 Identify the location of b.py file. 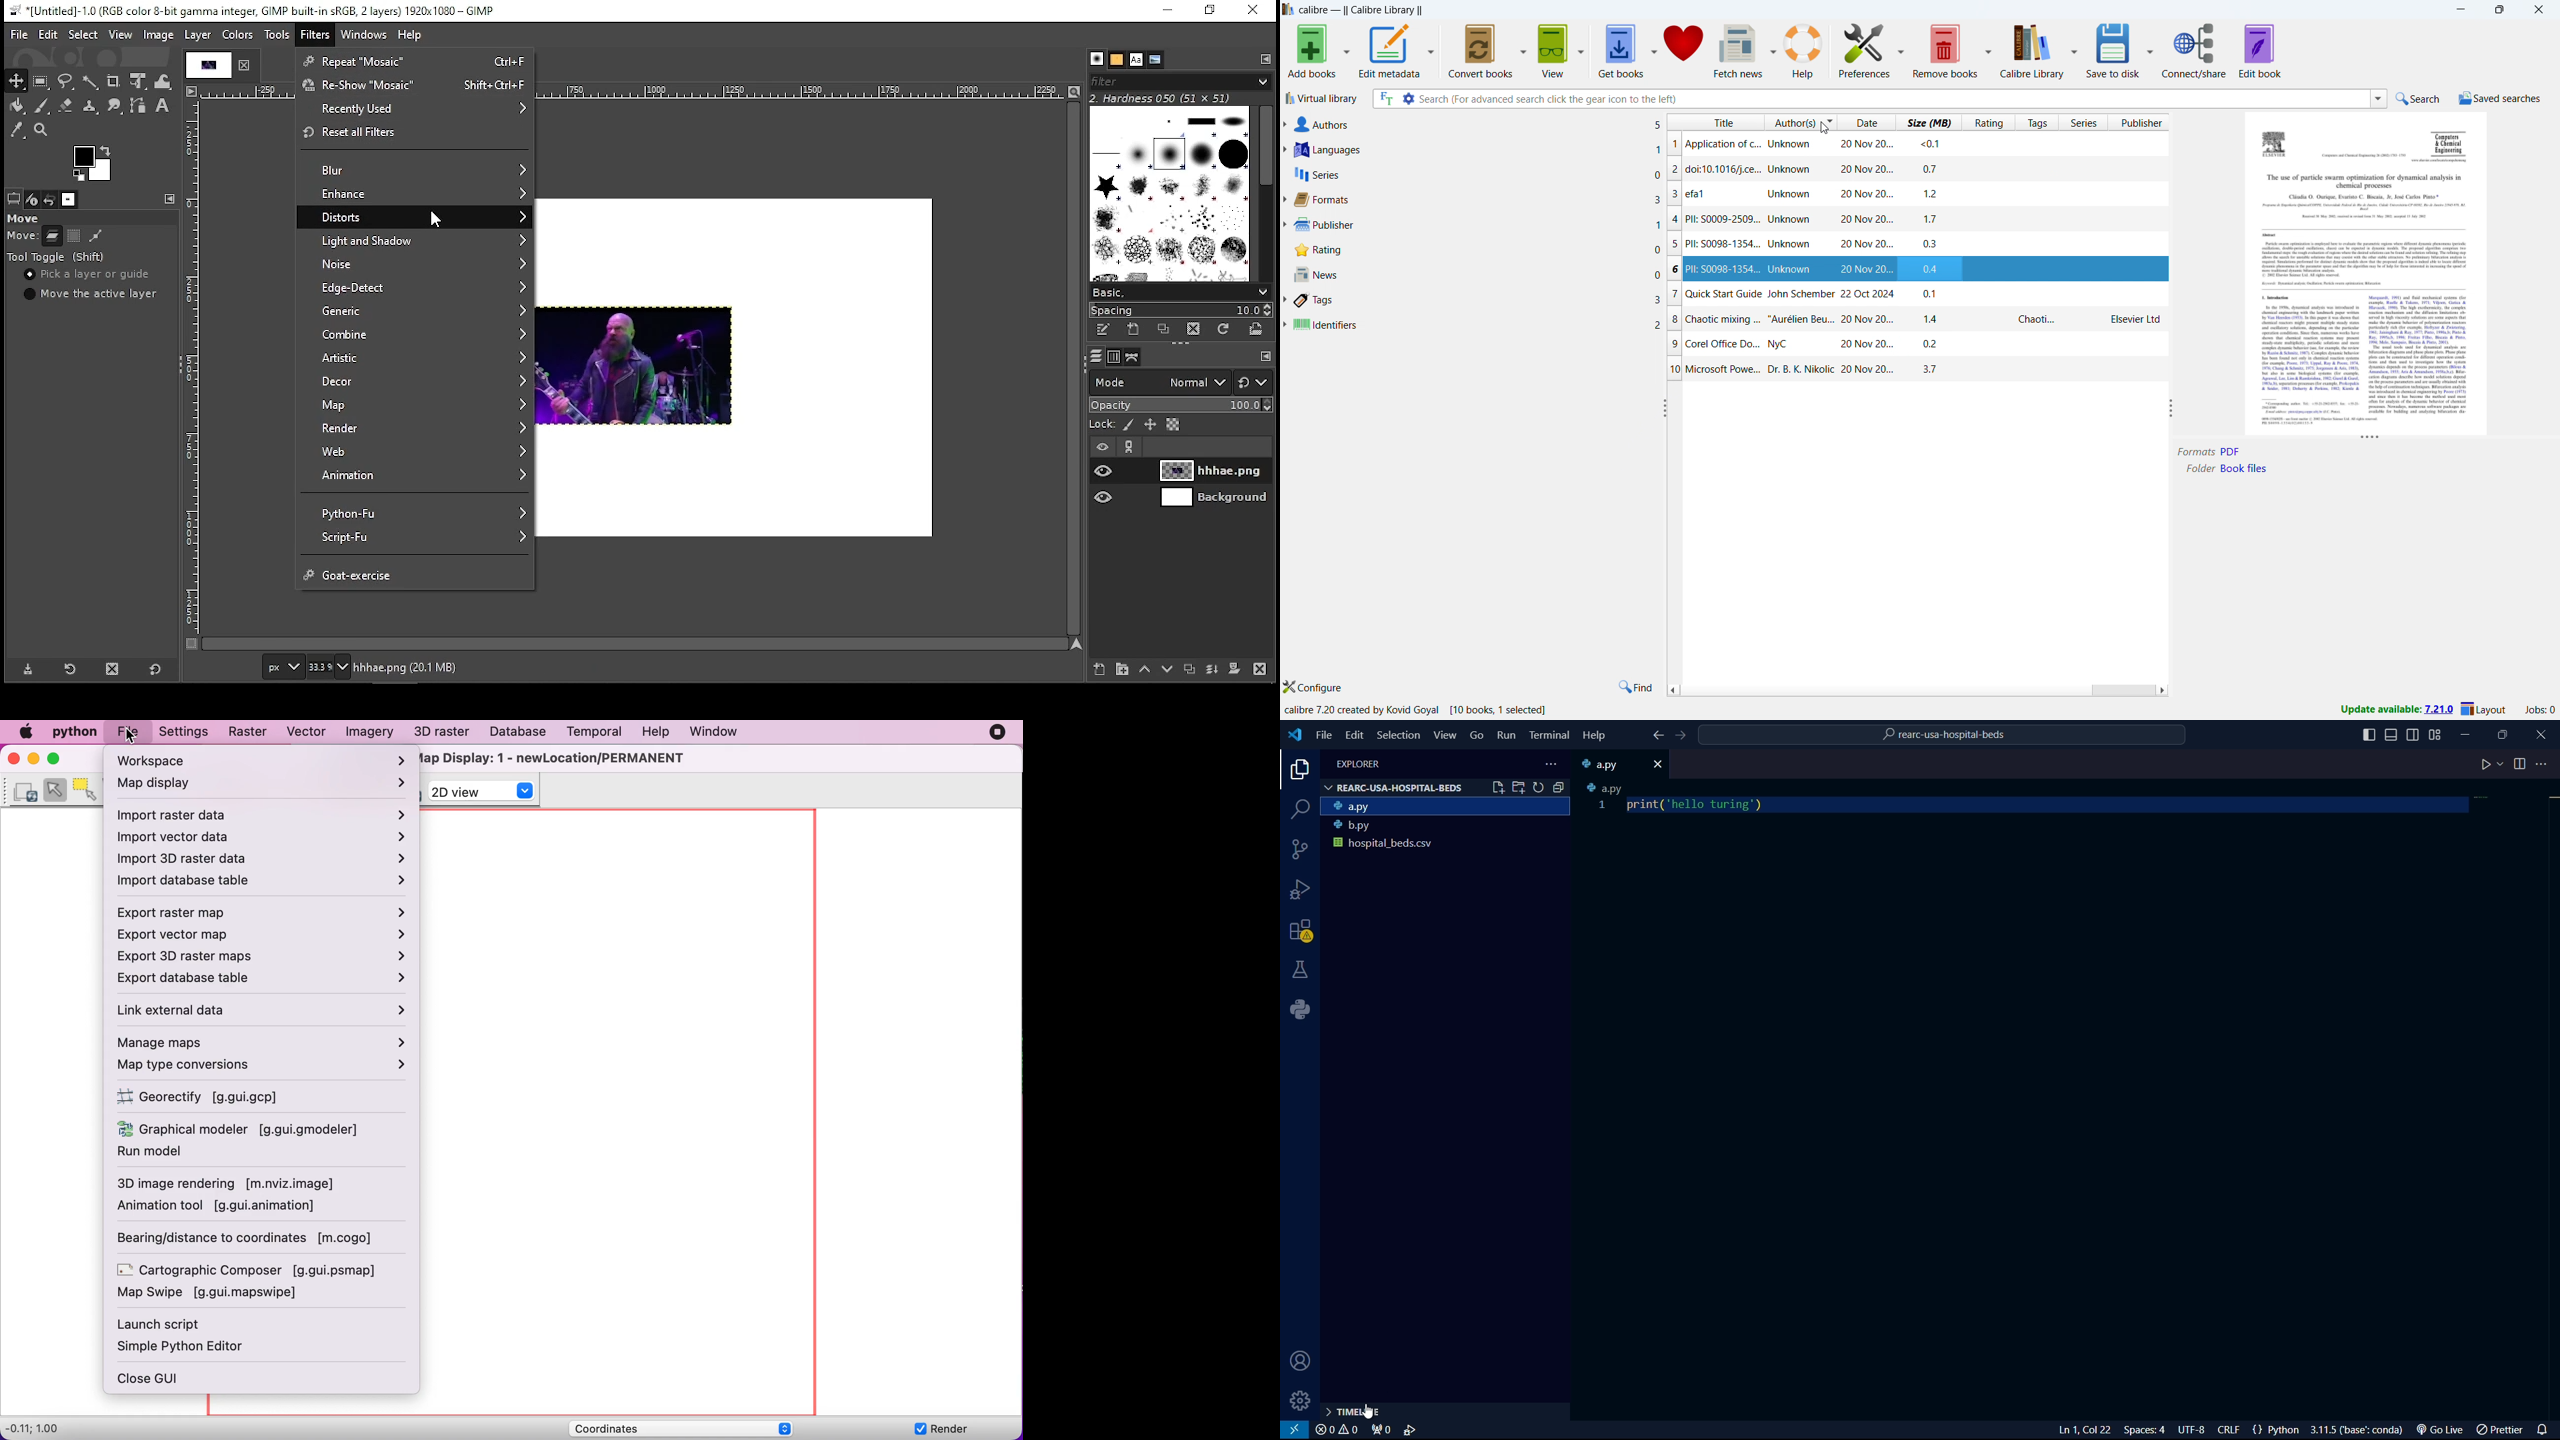
(1446, 826).